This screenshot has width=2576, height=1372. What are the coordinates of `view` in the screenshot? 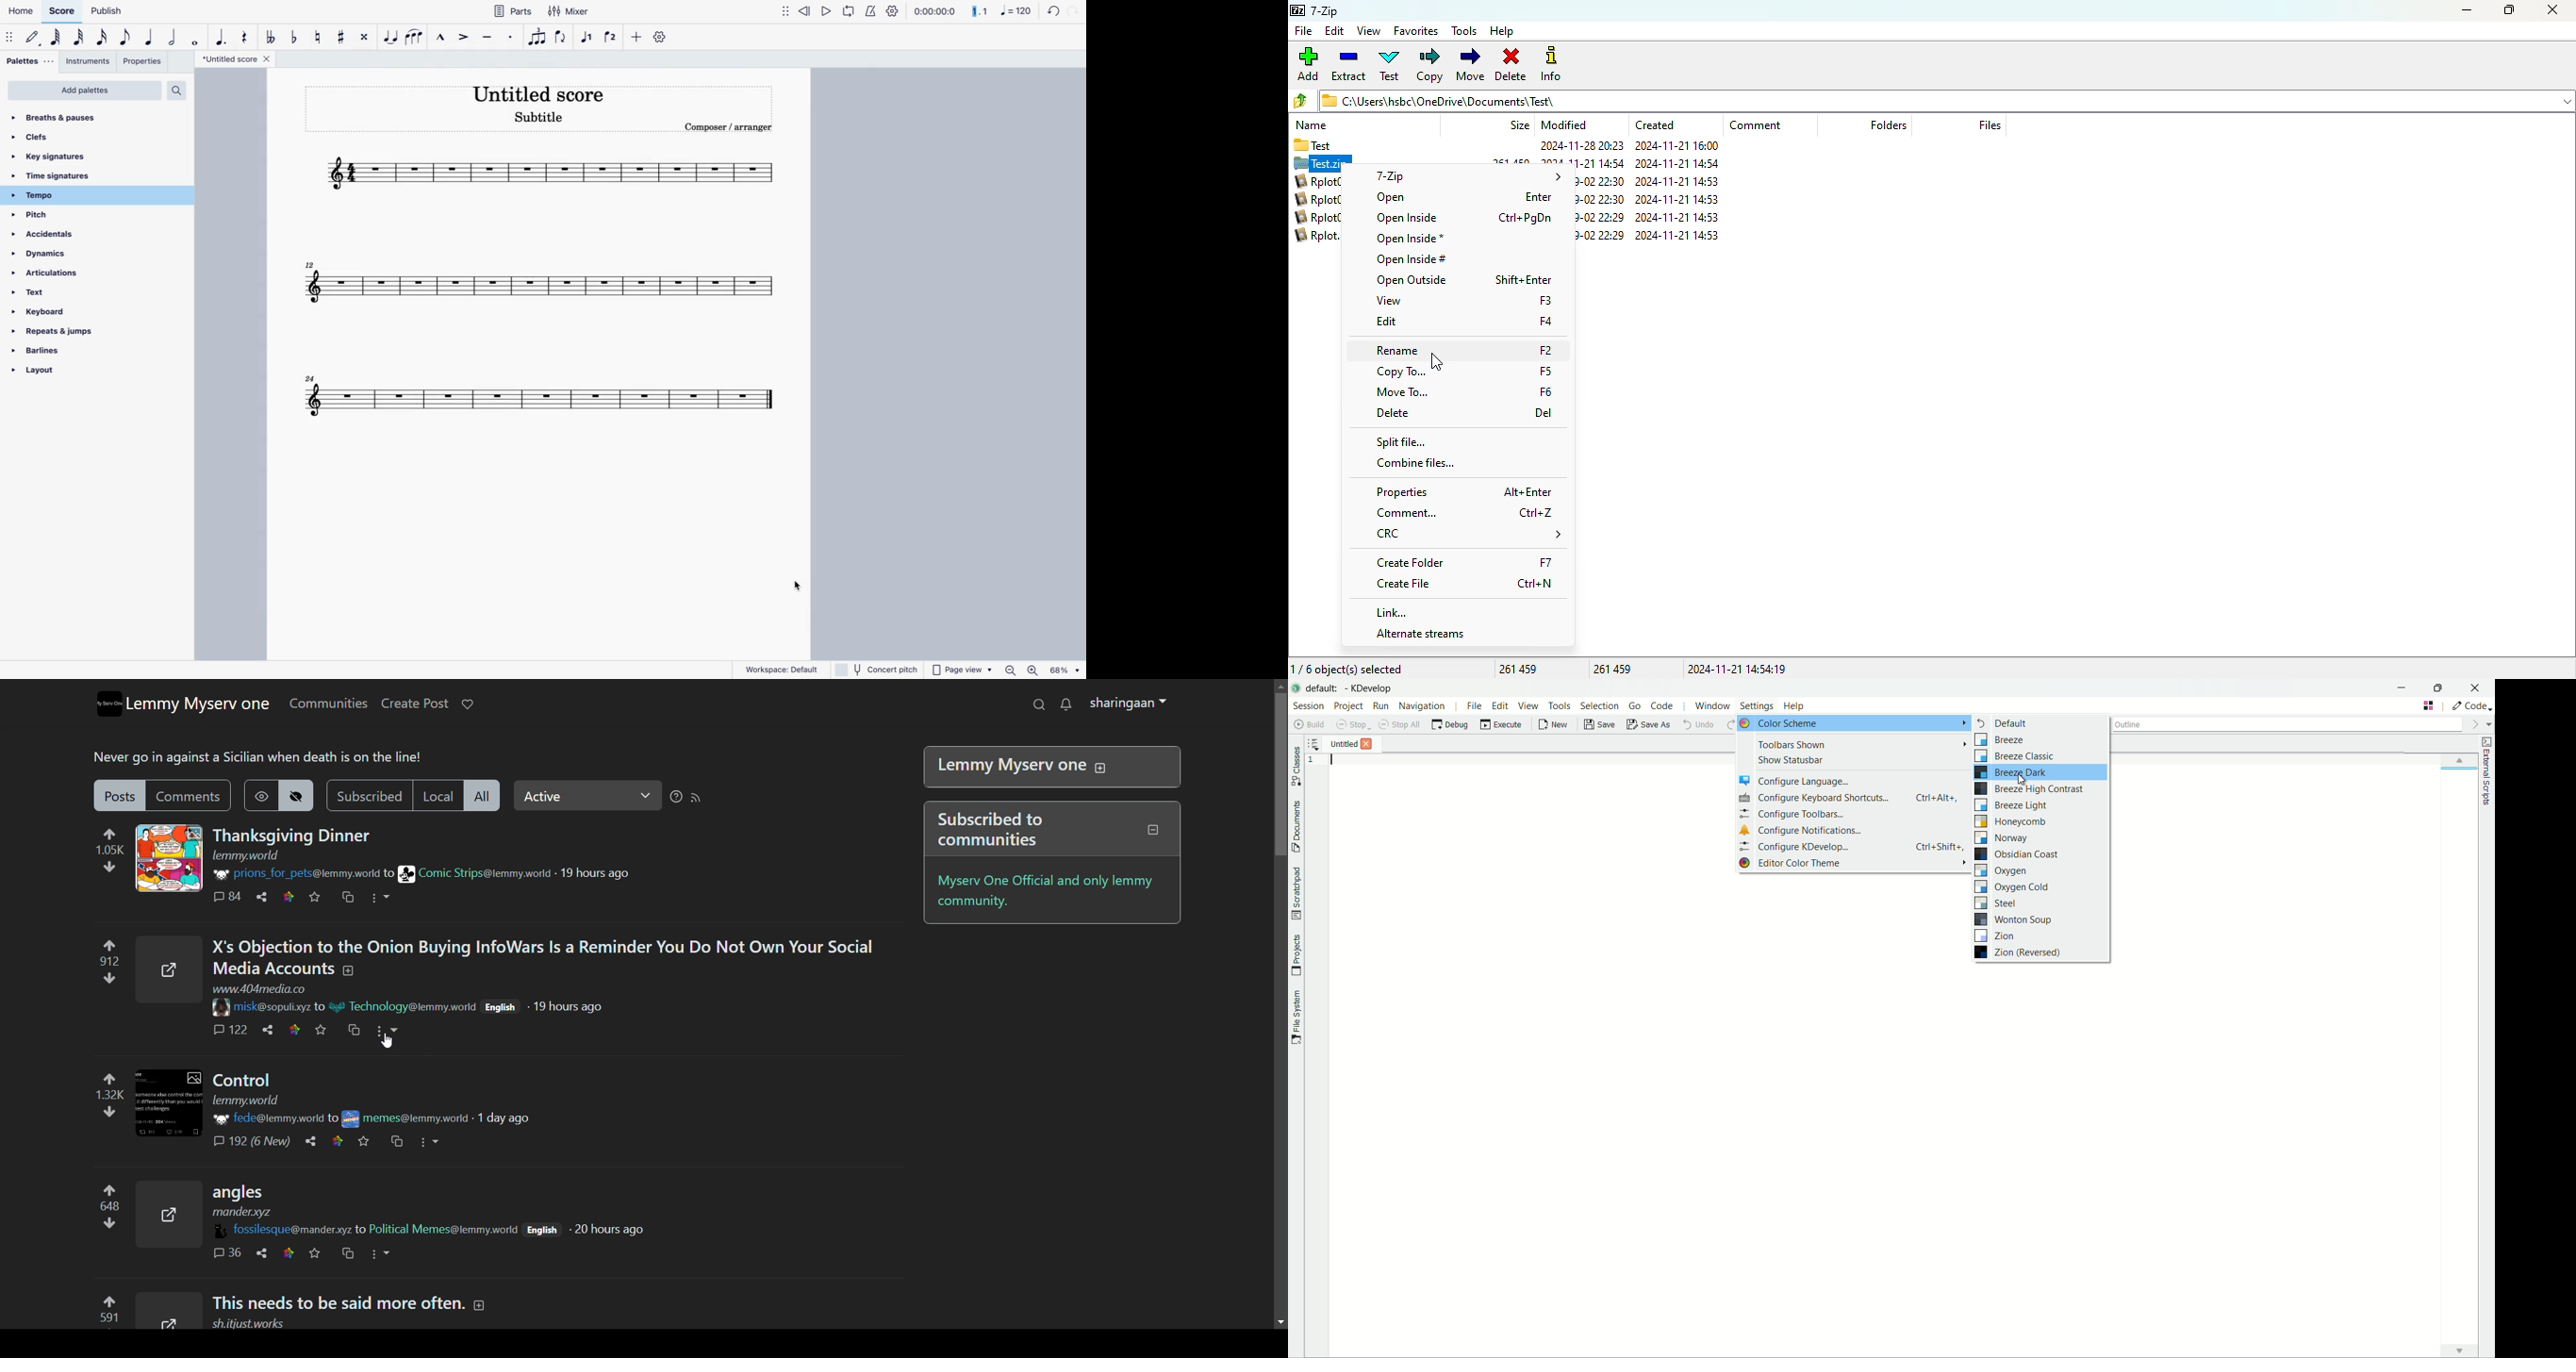 It's located at (1389, 301).